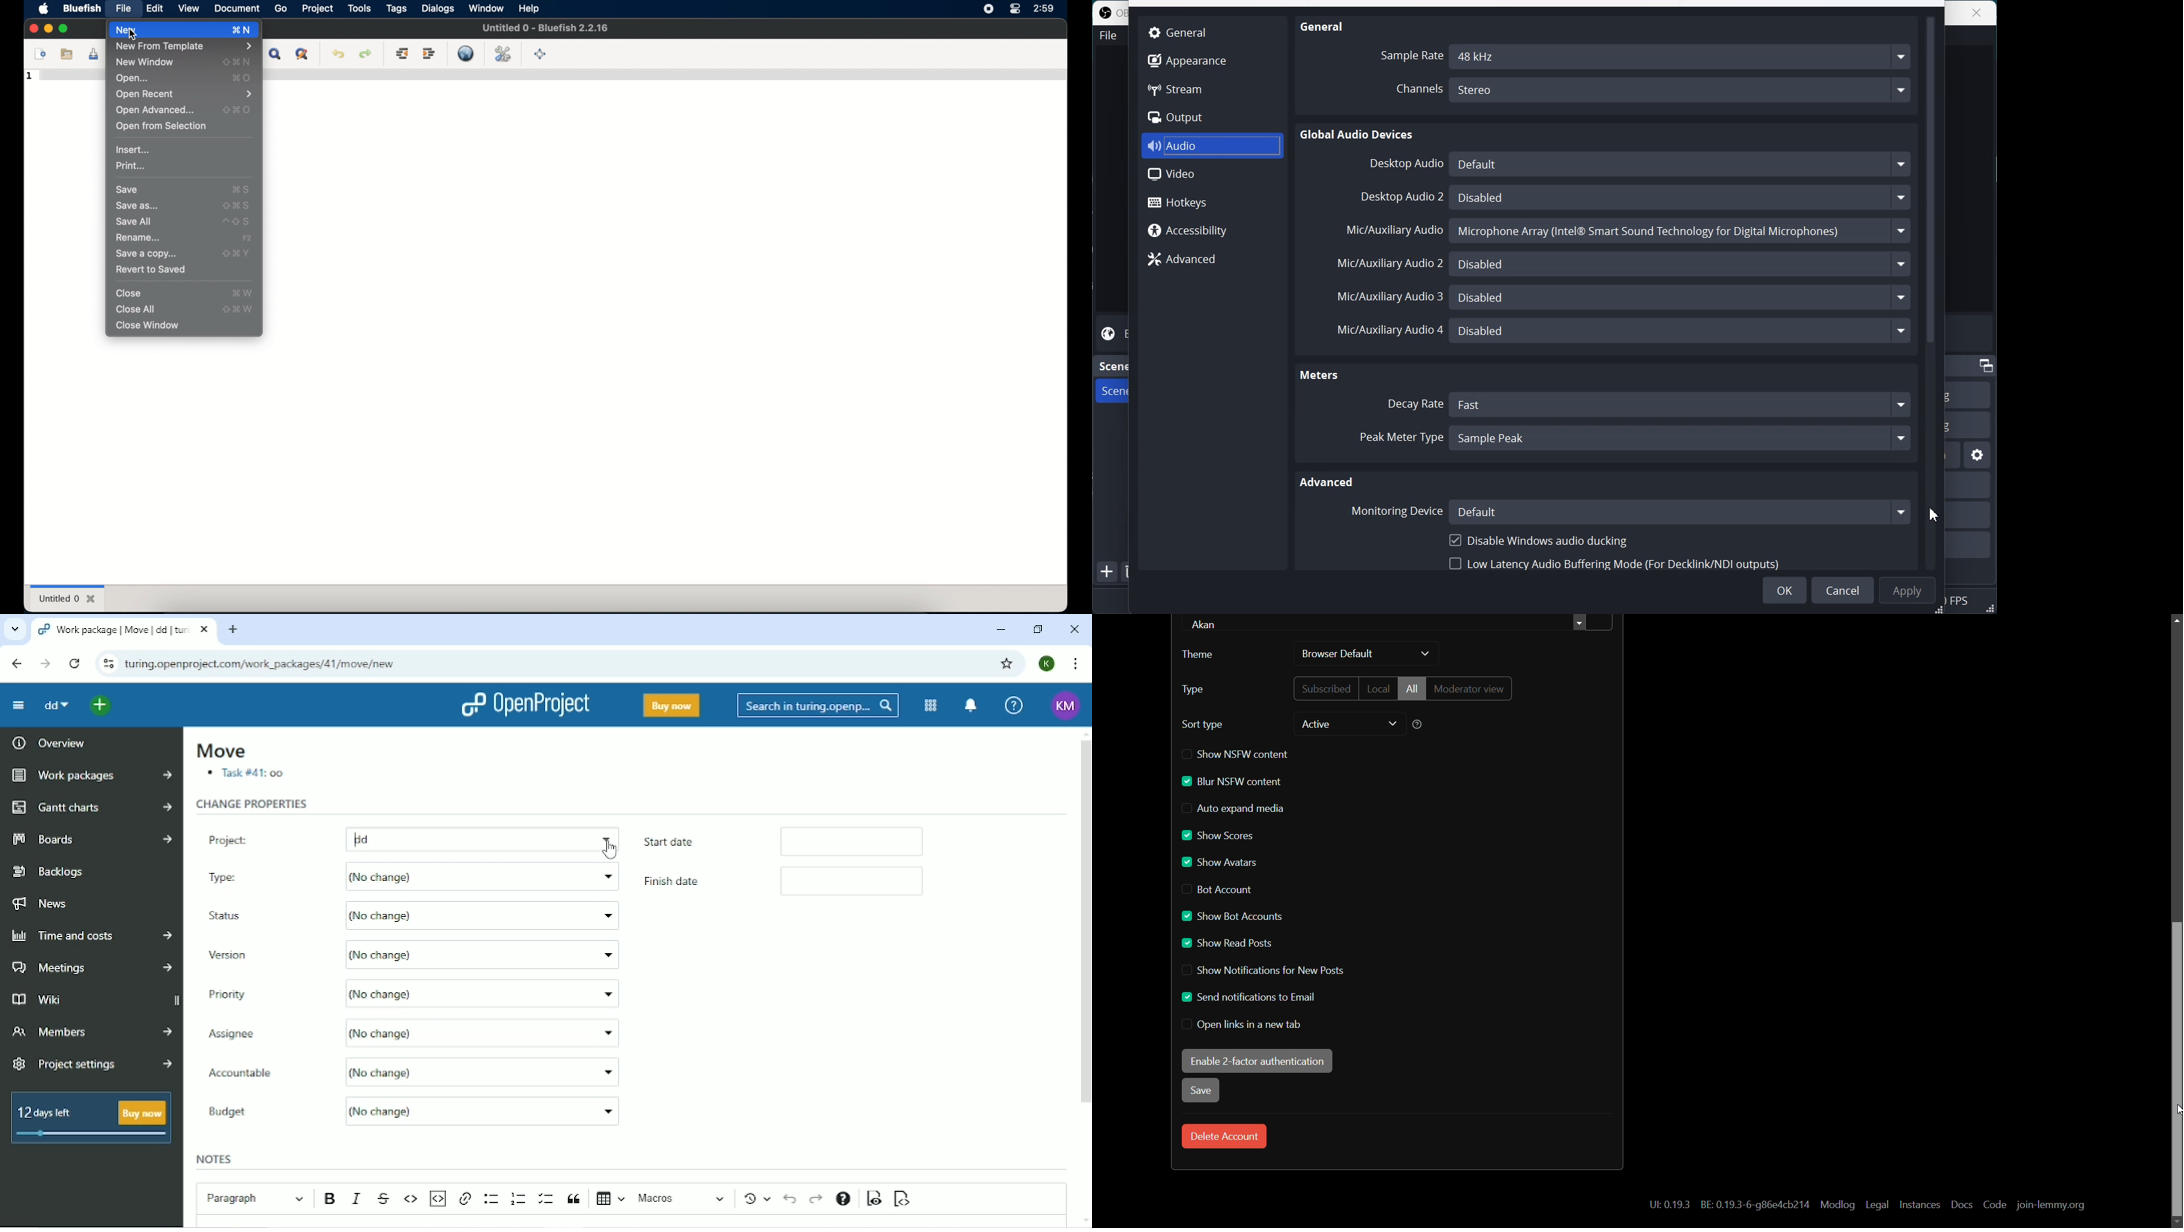  Describe the element at coordinates (1203, 725) in the screenshot. I see `sort type` at that location.